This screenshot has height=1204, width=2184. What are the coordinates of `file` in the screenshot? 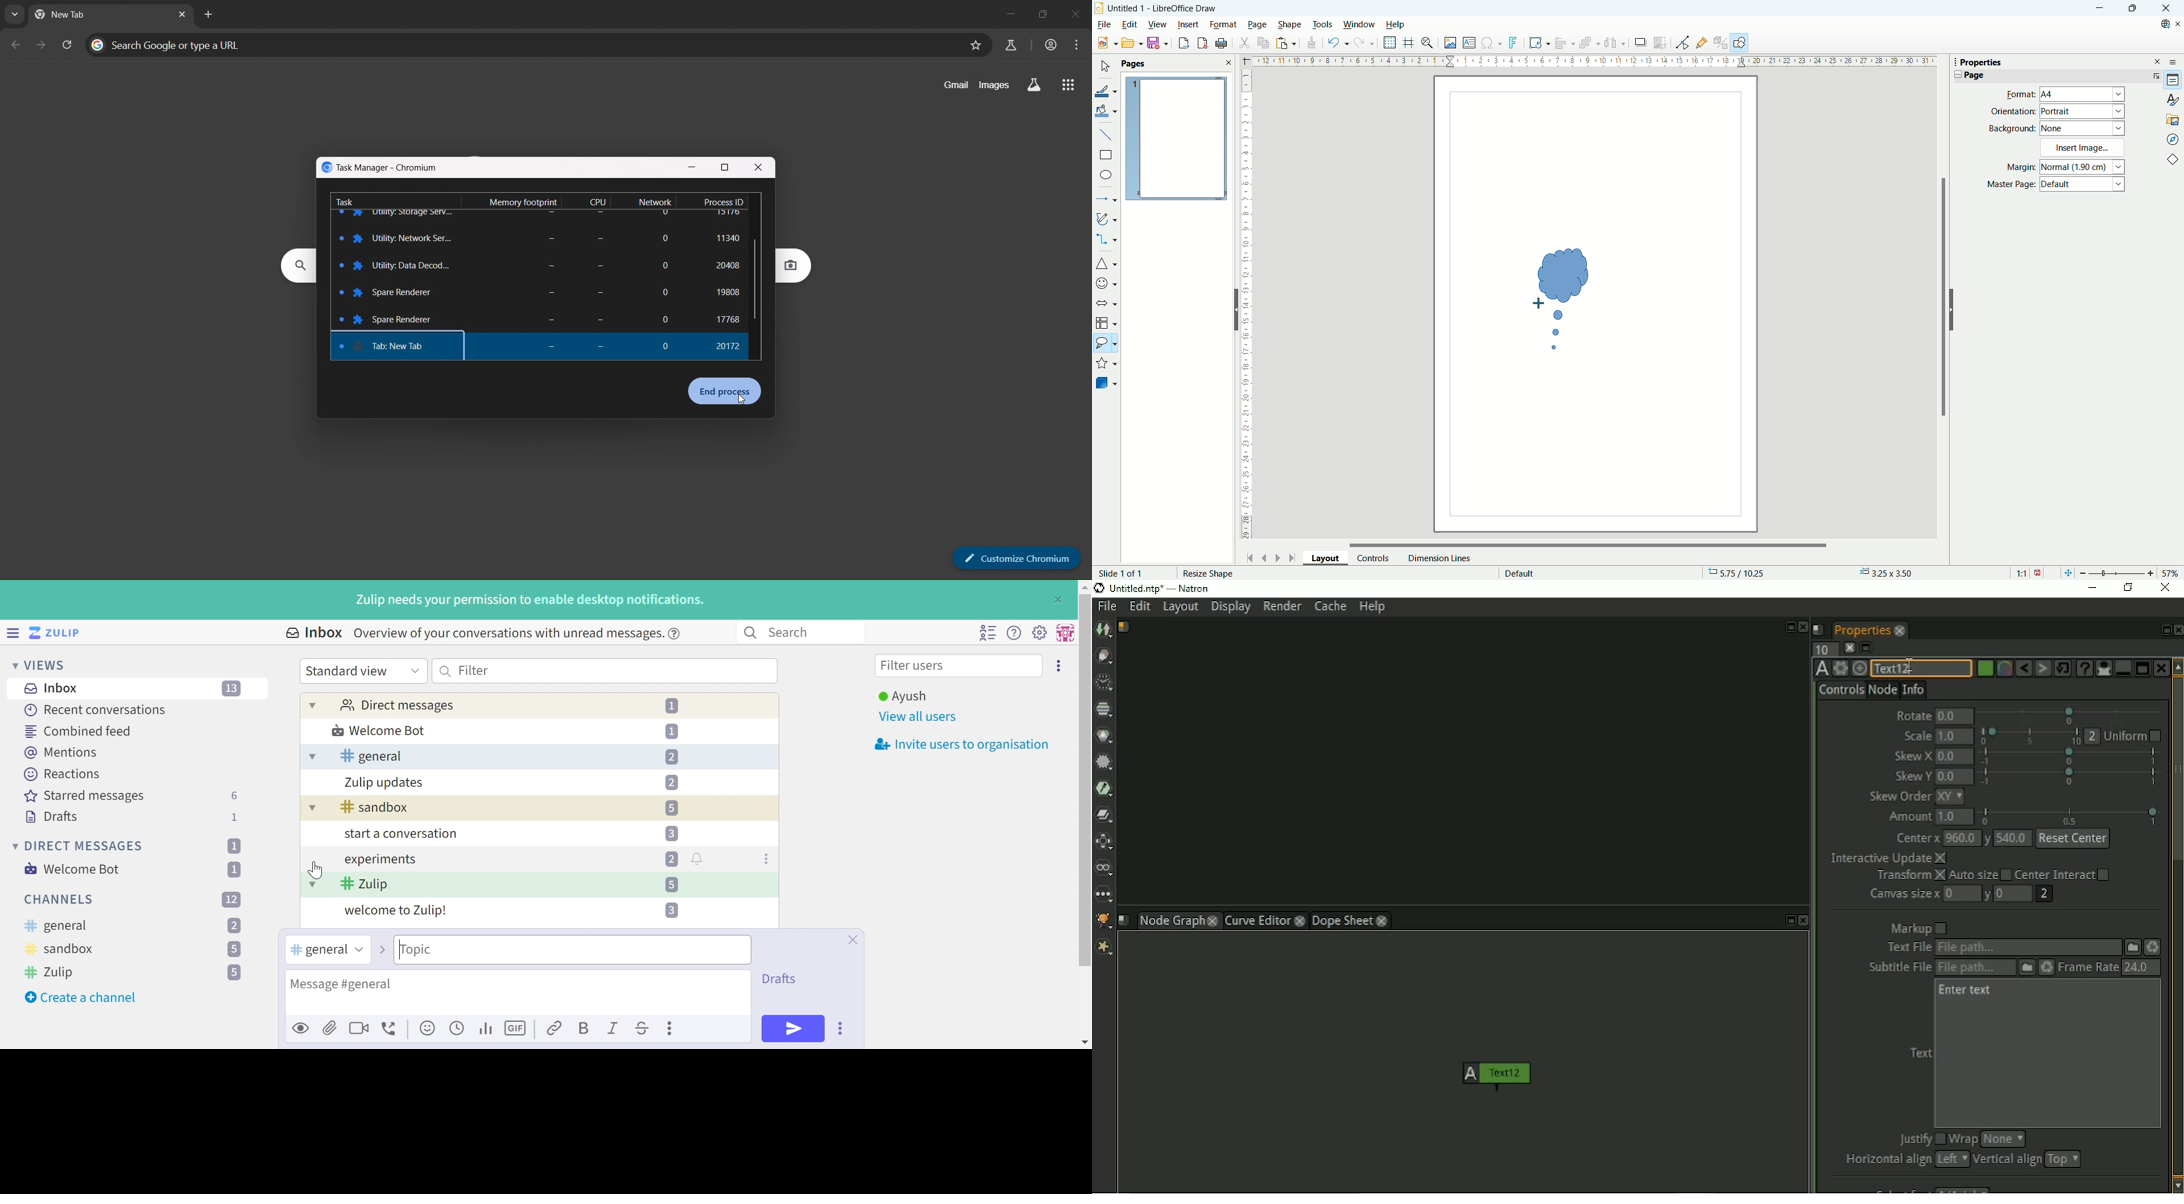 It's located at (1103, 24).